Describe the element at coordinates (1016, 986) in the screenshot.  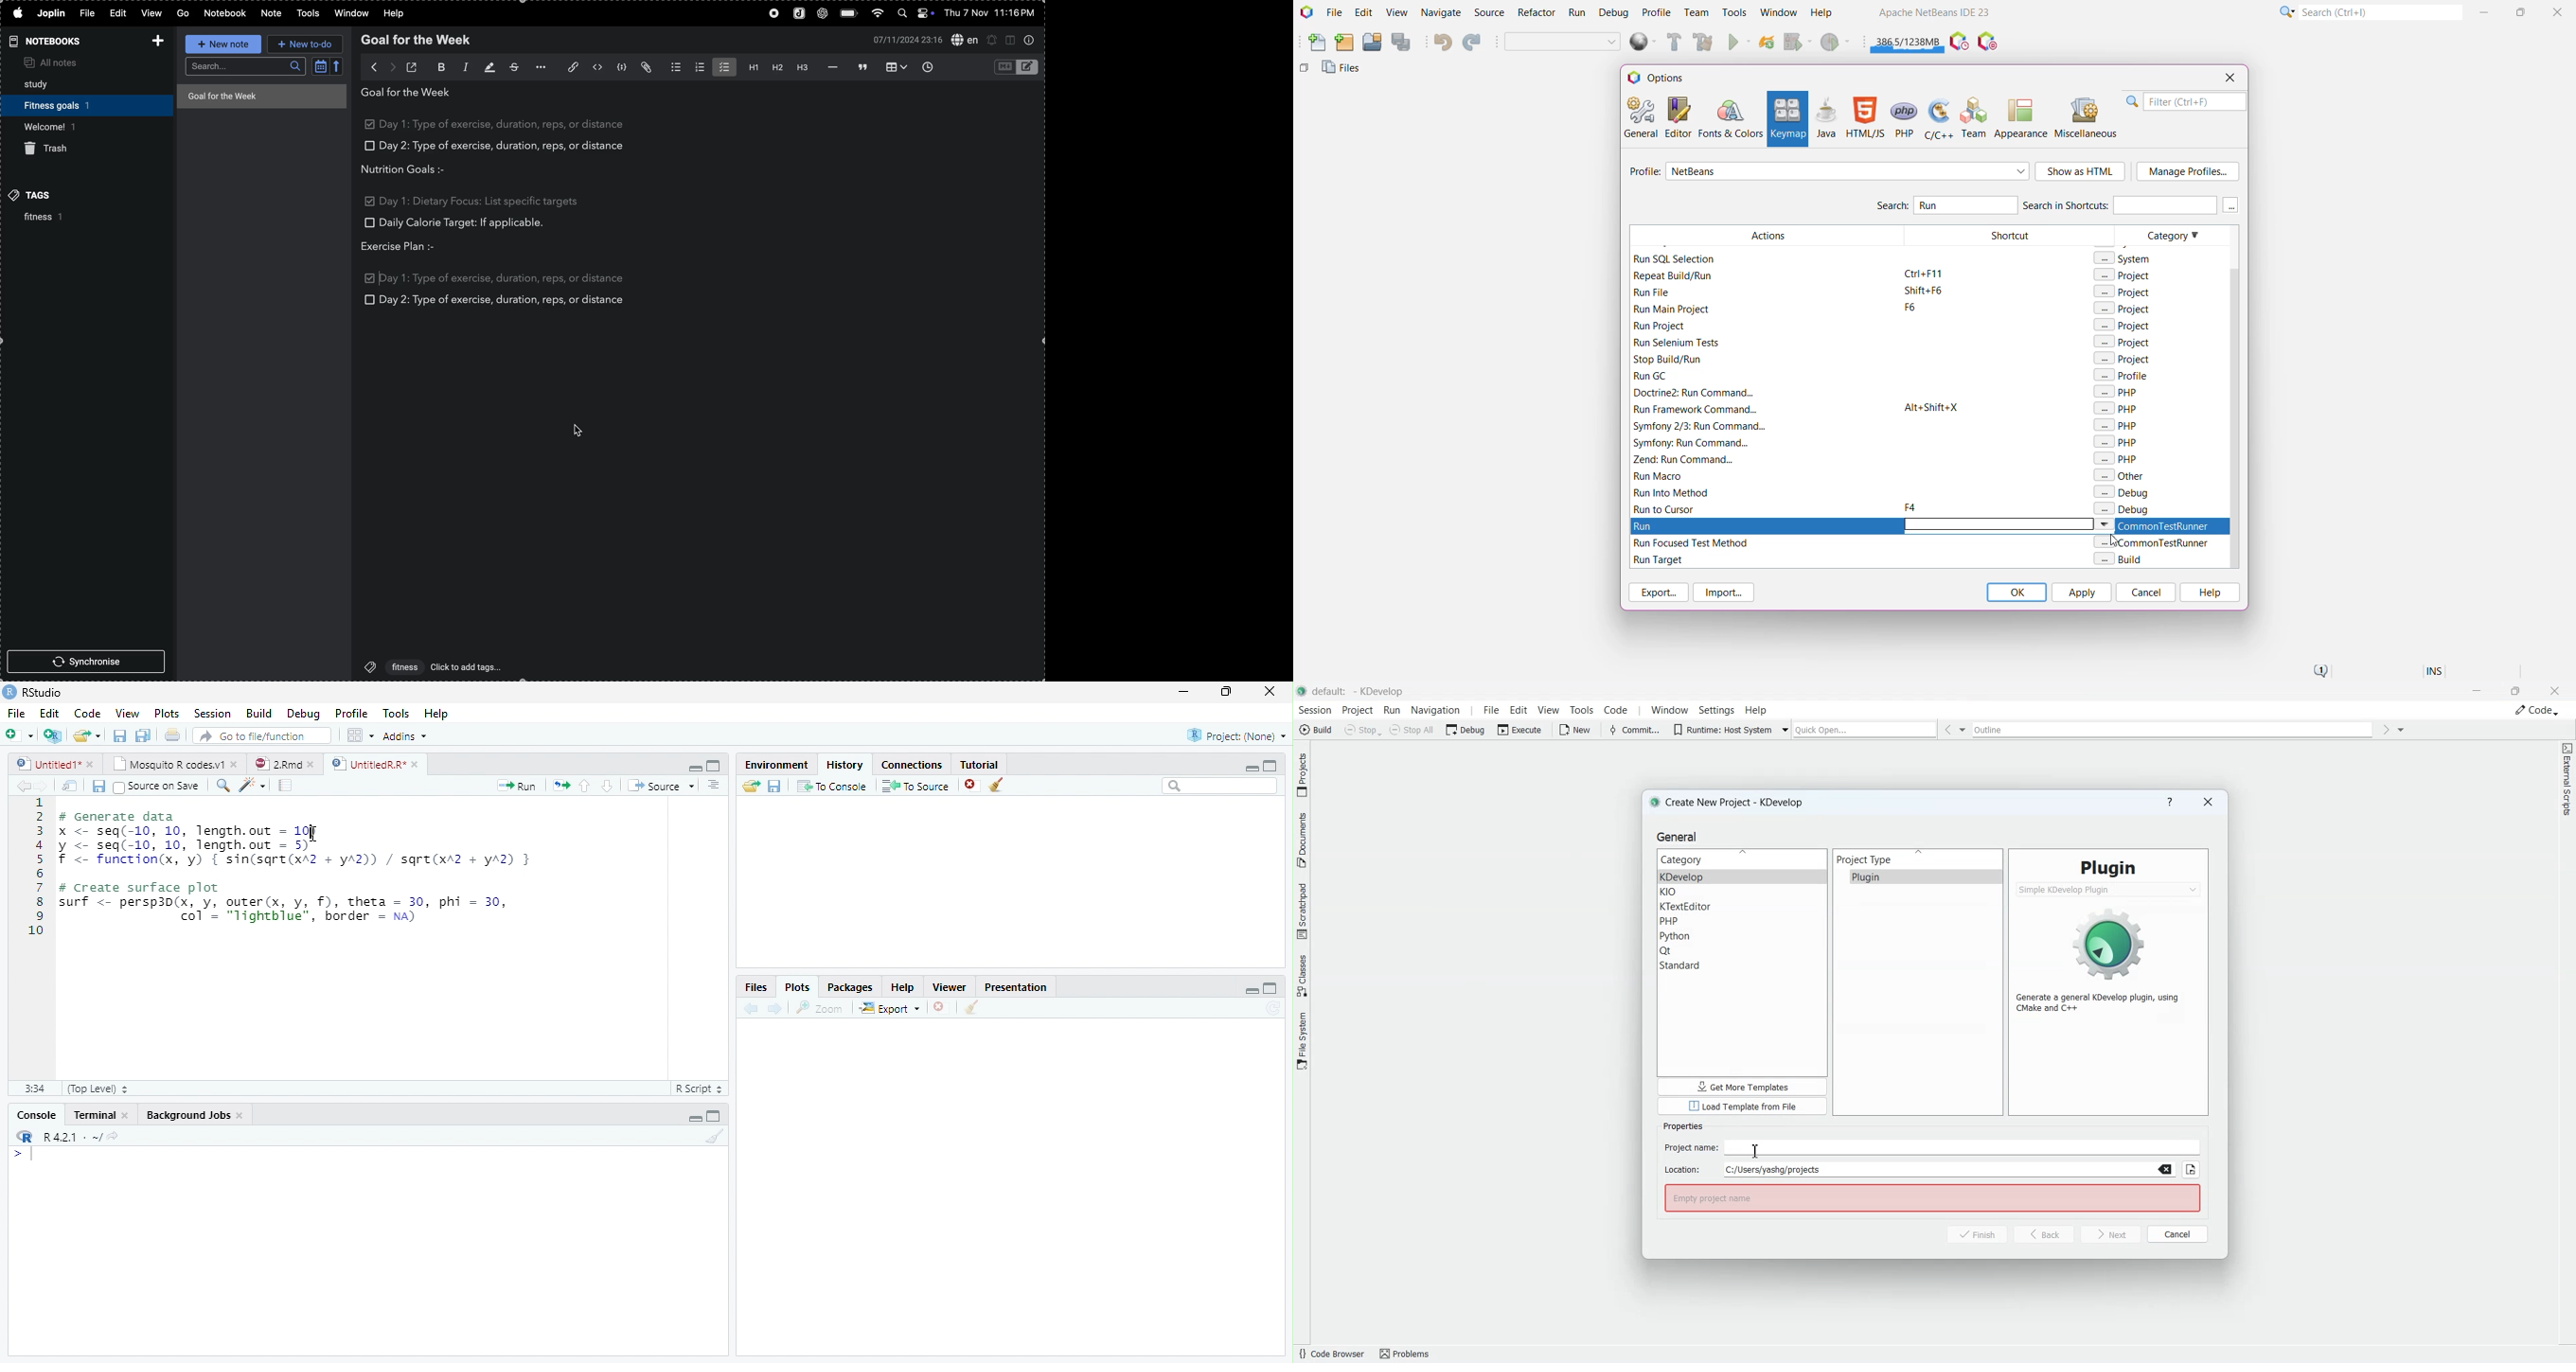
I see `Presentation` at that location.